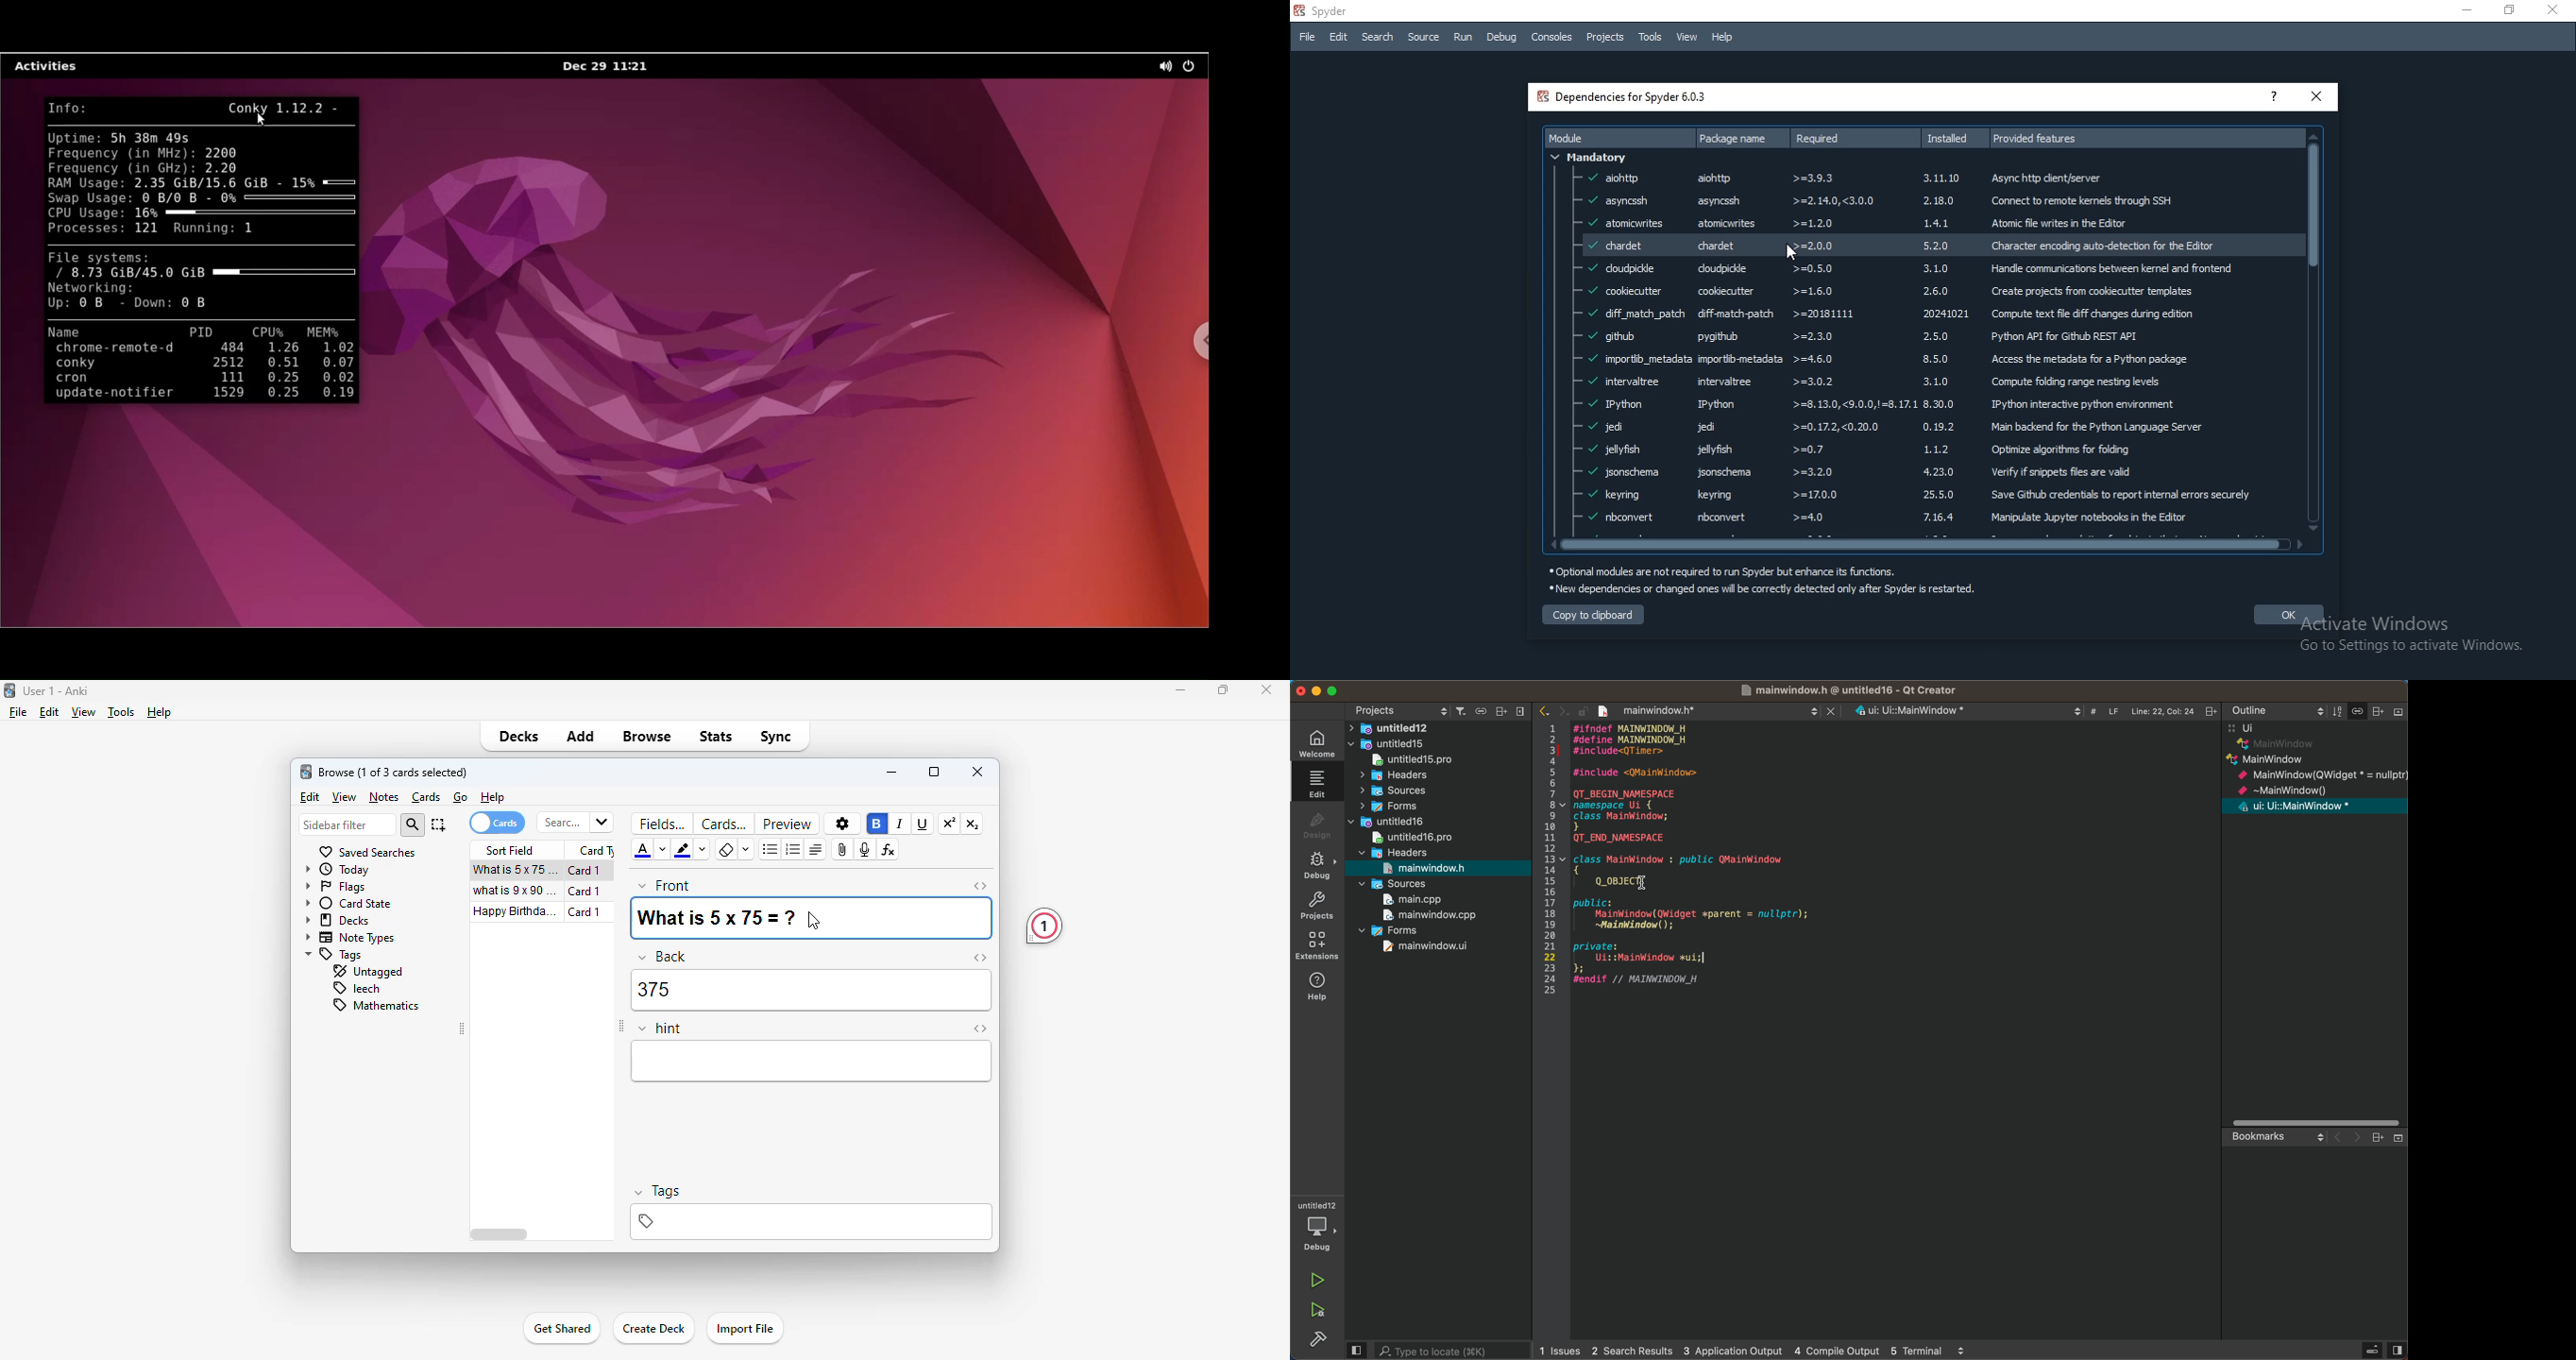  I want to click on logo, so click(306, 772).